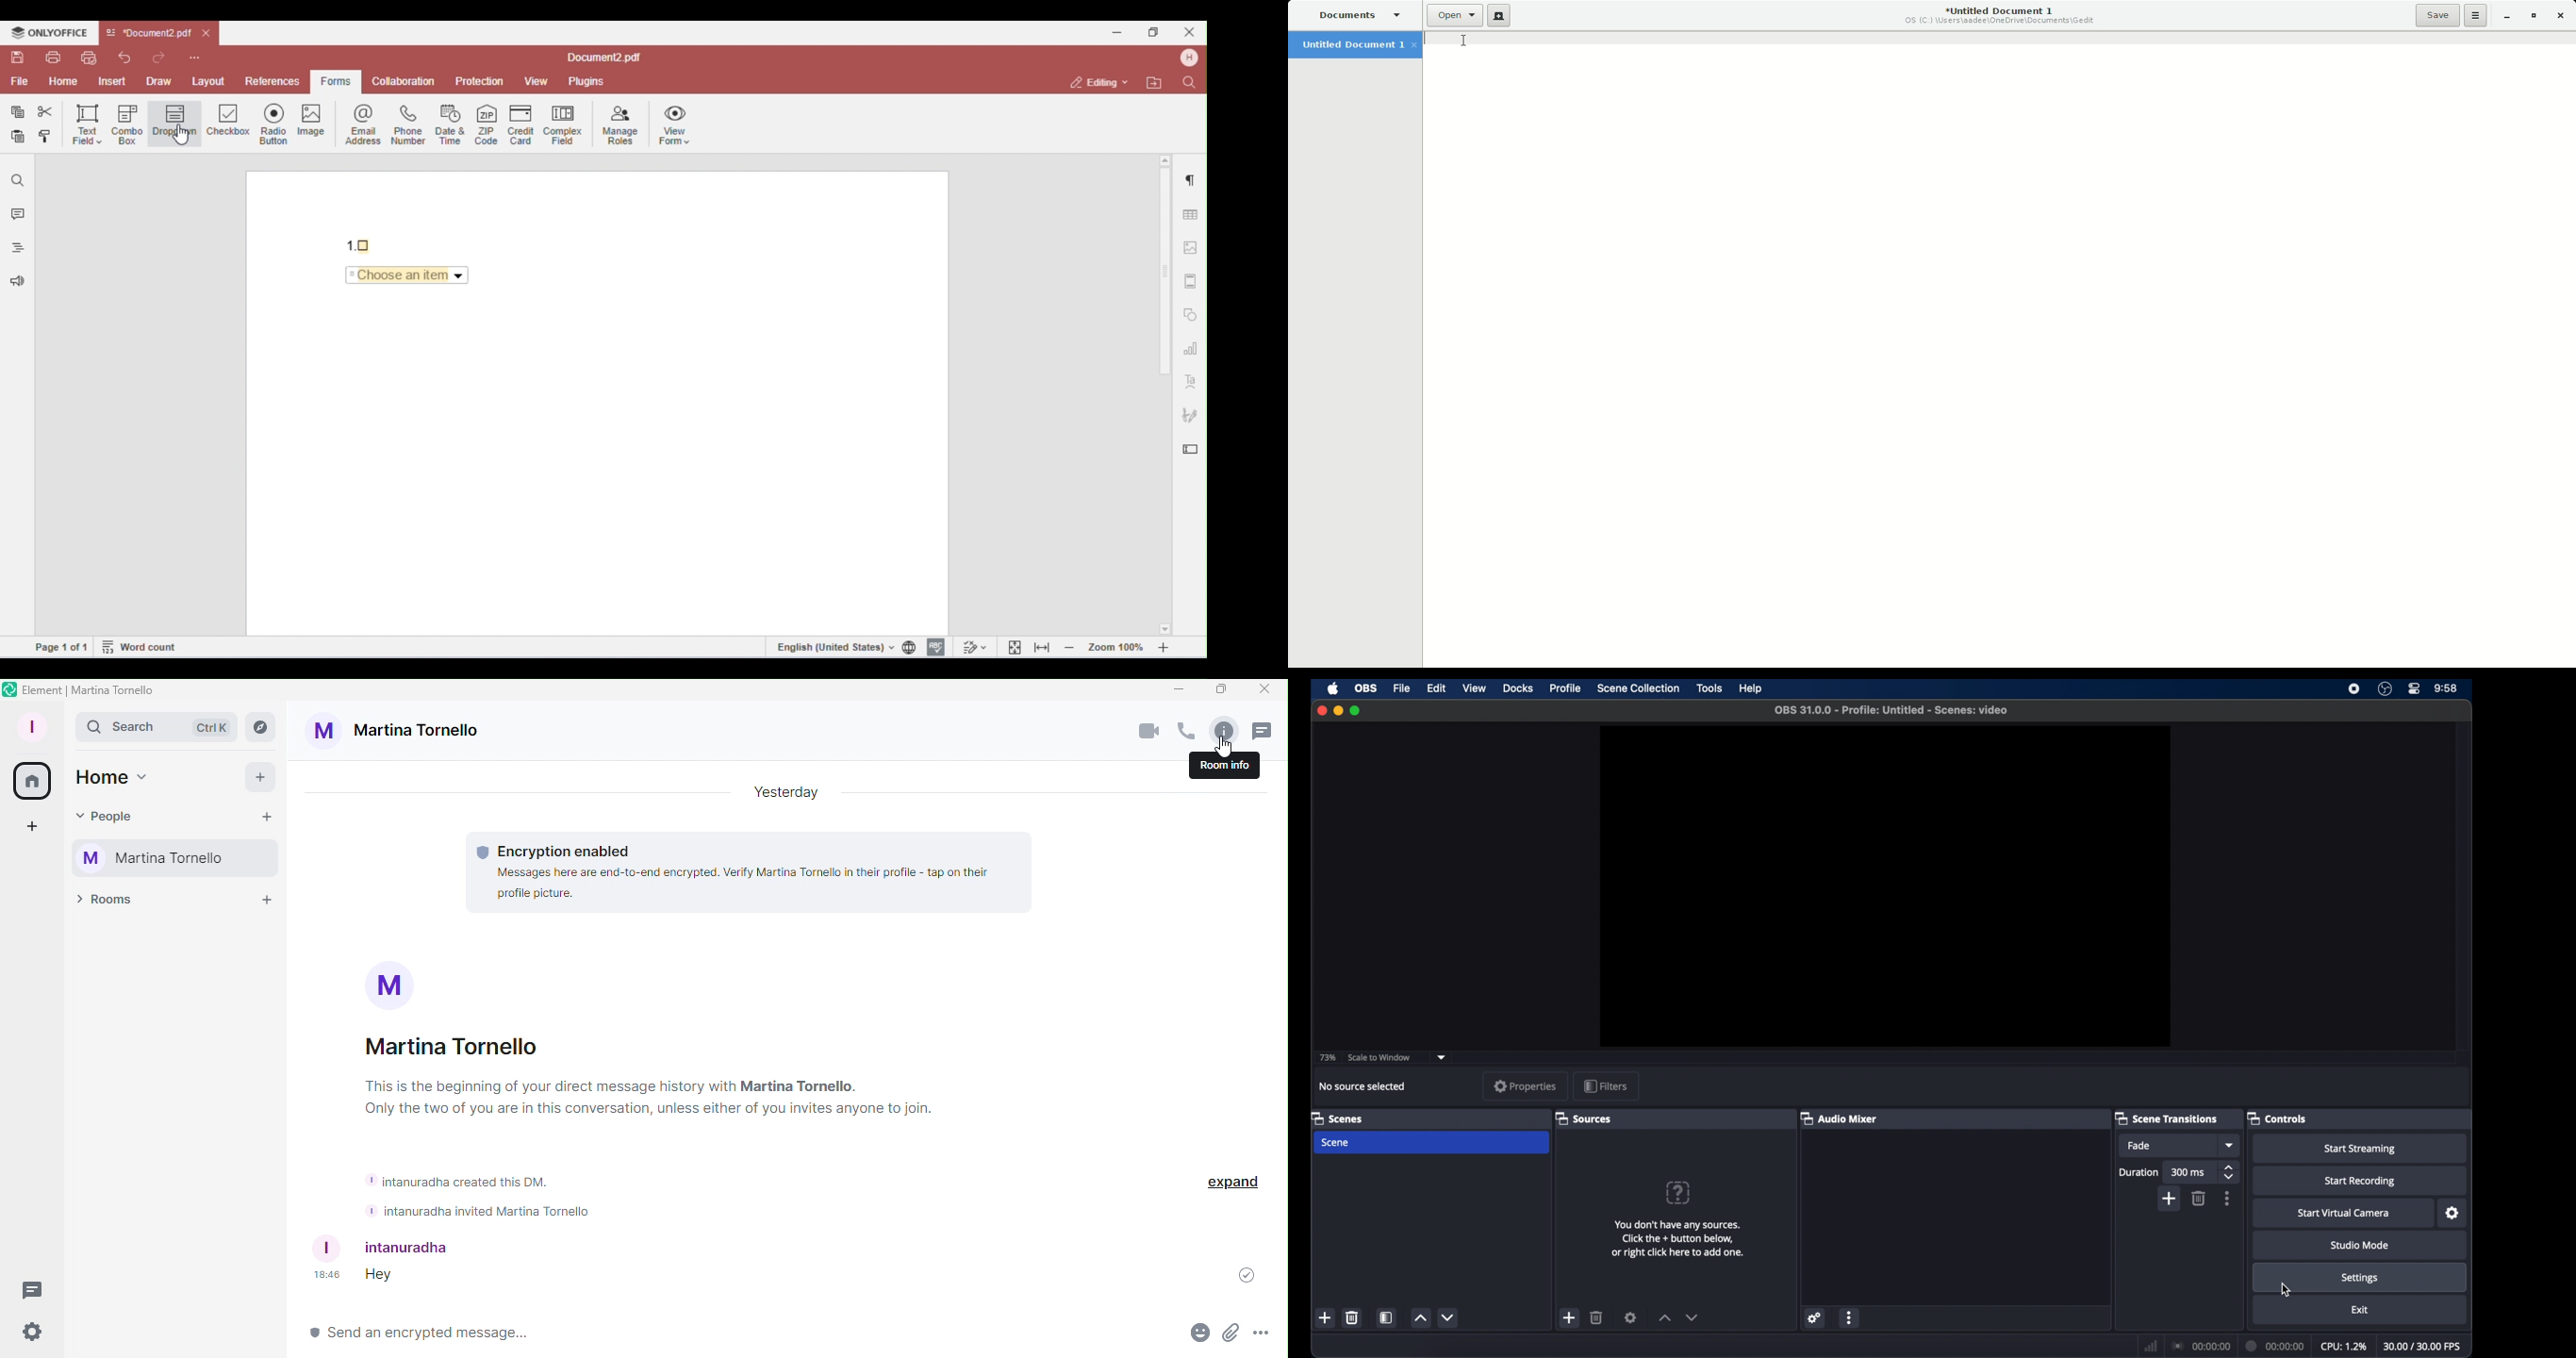 This screenshot has height=1372, width=2576. Describe the element at coordinates (1449, 1318) in the screenshot. I see `decrement` at that location.